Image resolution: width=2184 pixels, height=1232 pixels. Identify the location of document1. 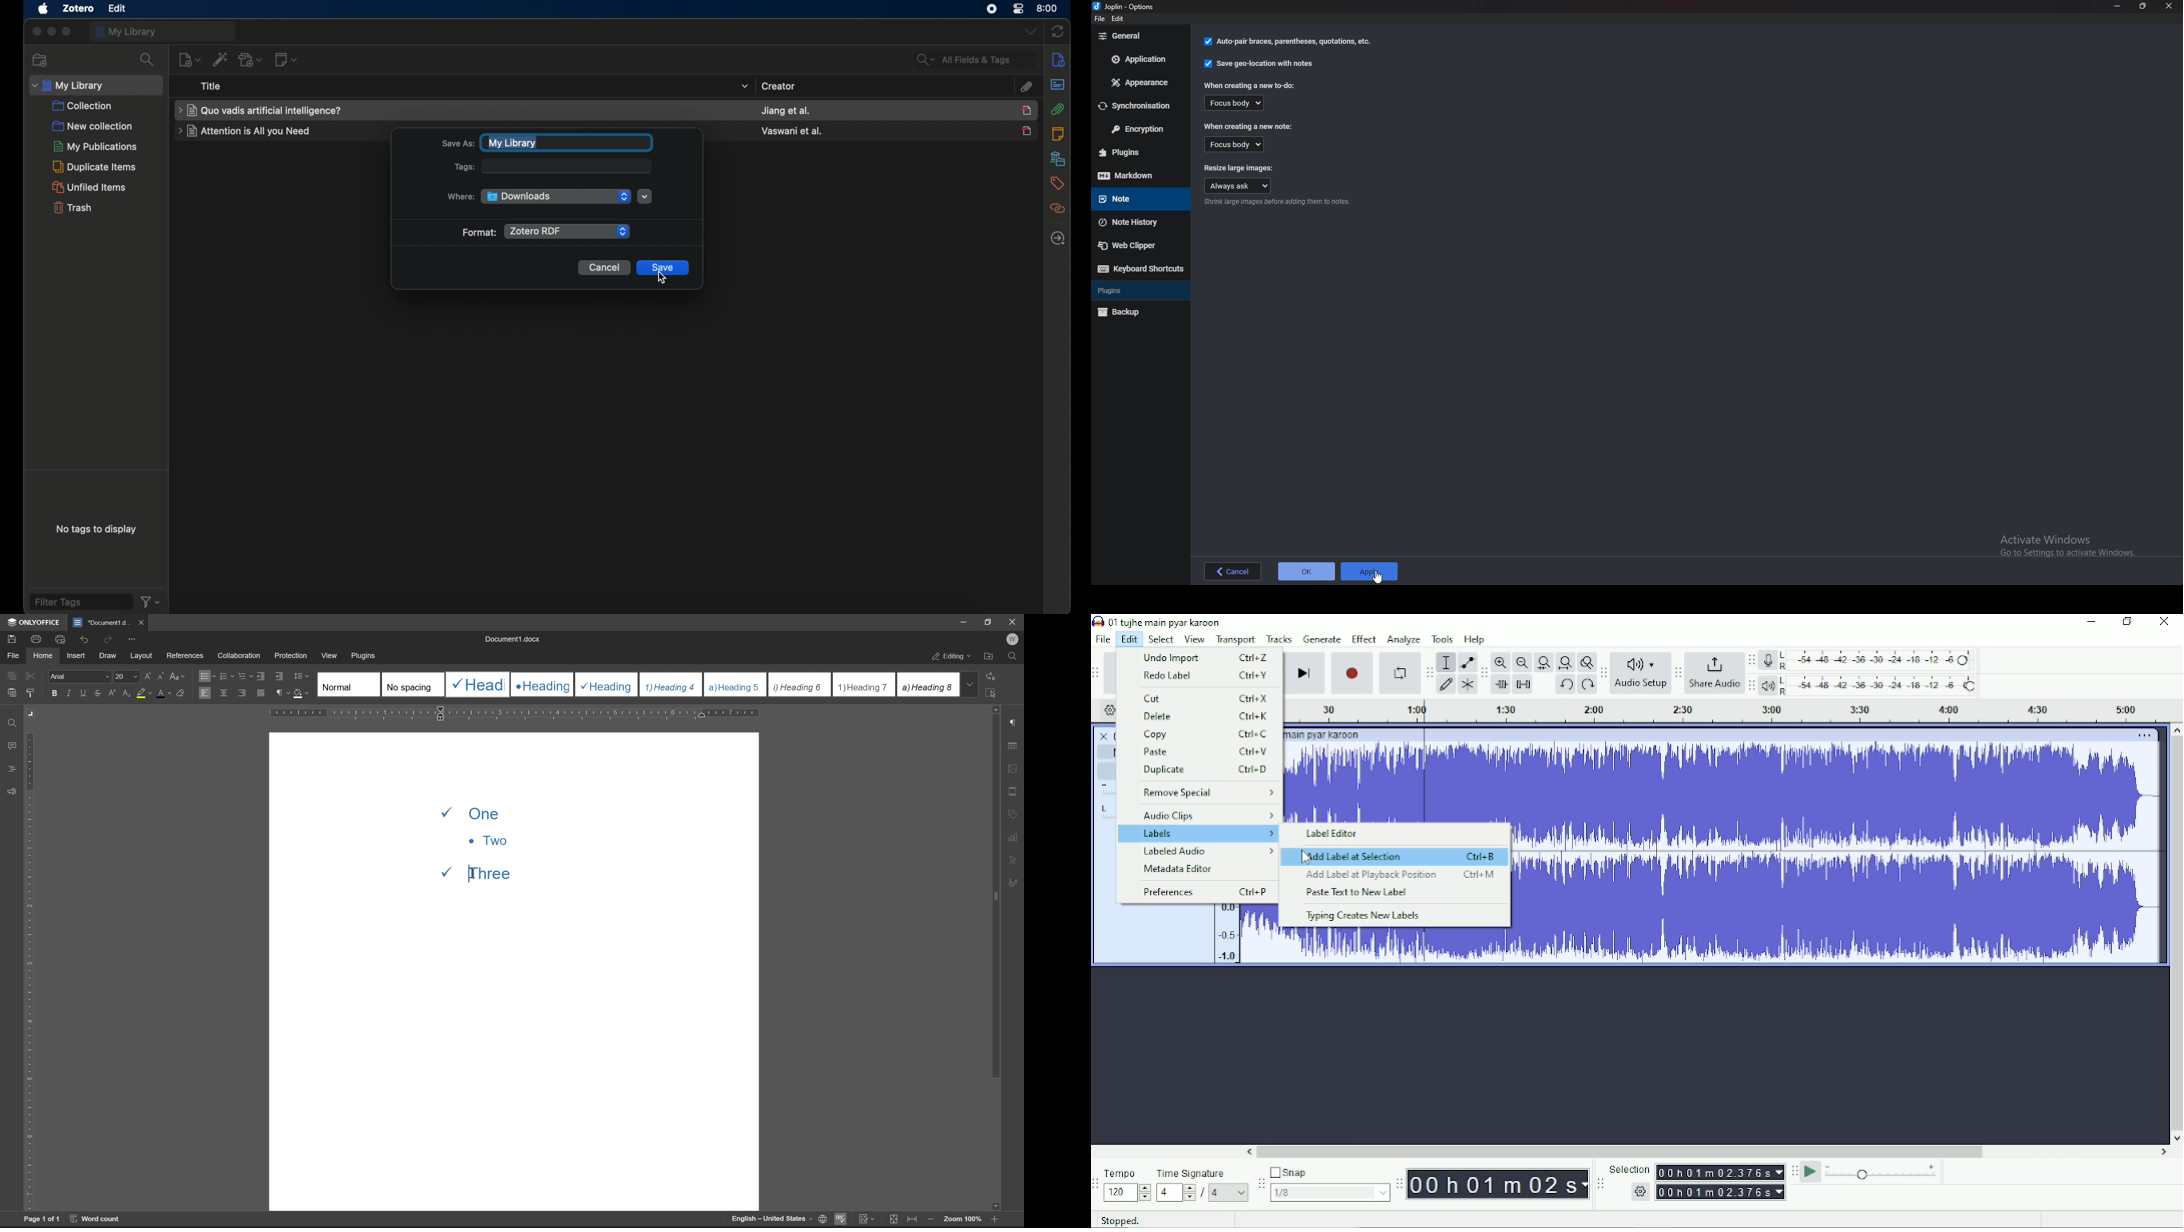
(101, 623).